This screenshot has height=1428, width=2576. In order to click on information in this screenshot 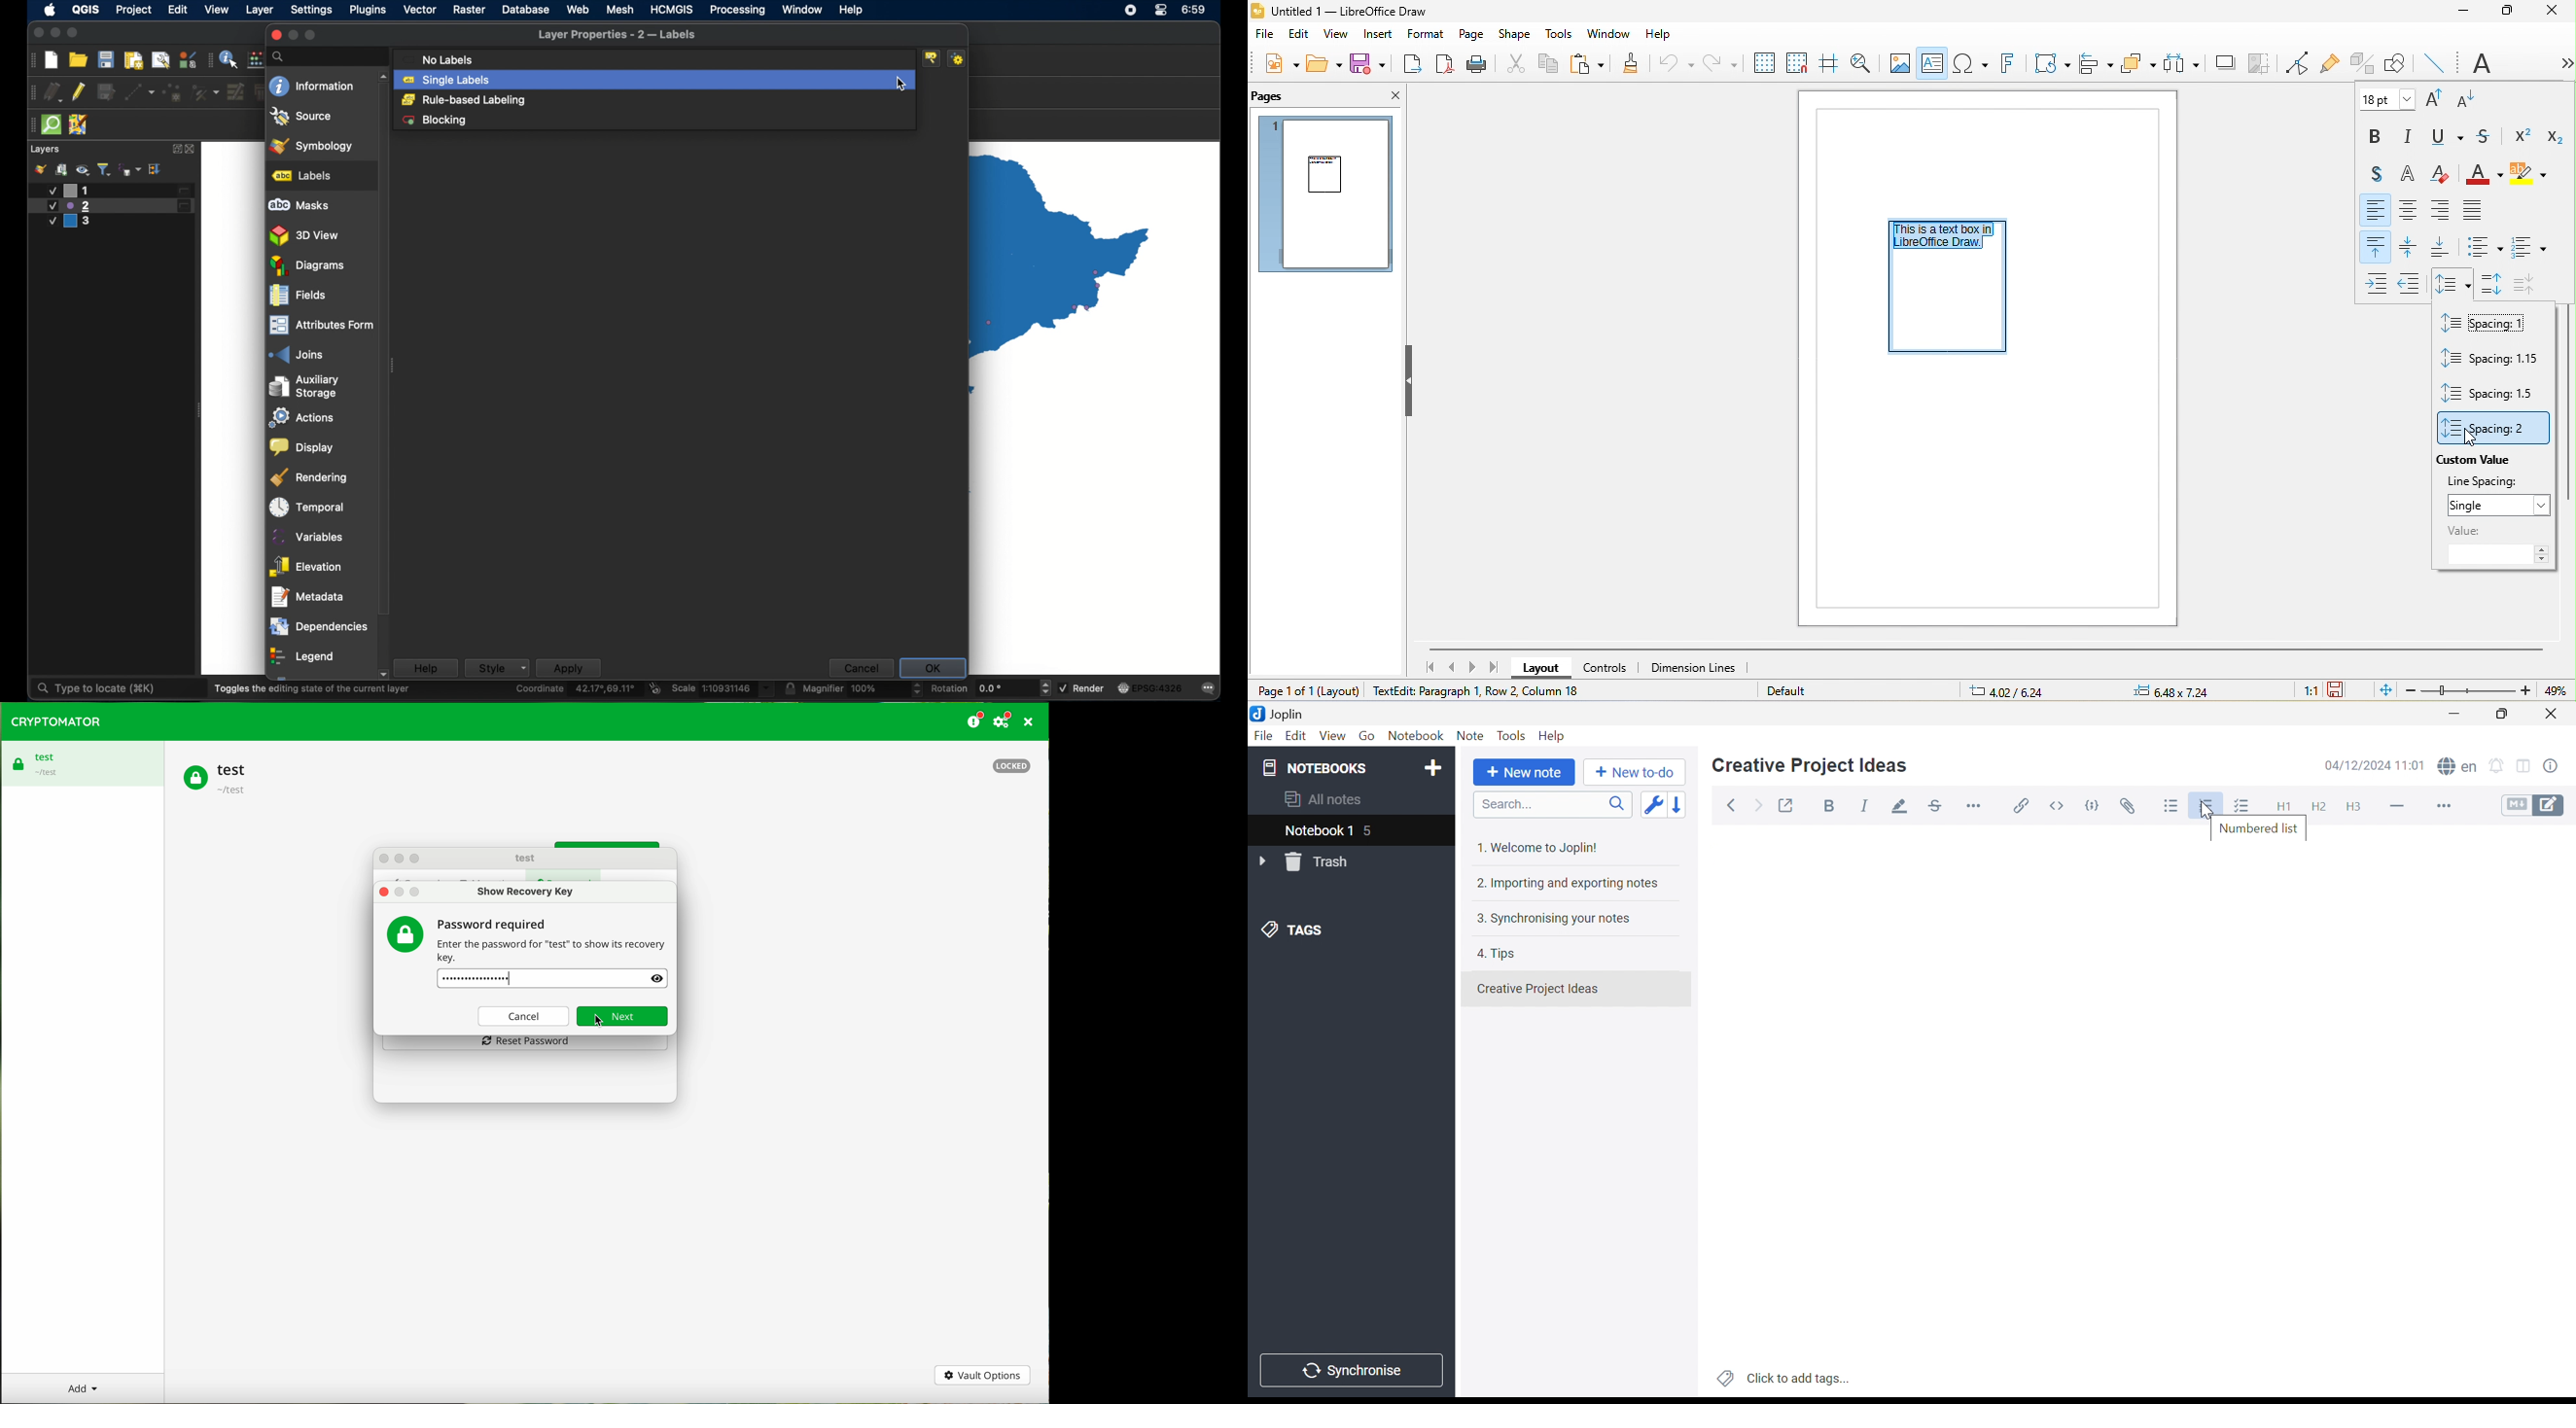, I will do `click(311, 86)`.